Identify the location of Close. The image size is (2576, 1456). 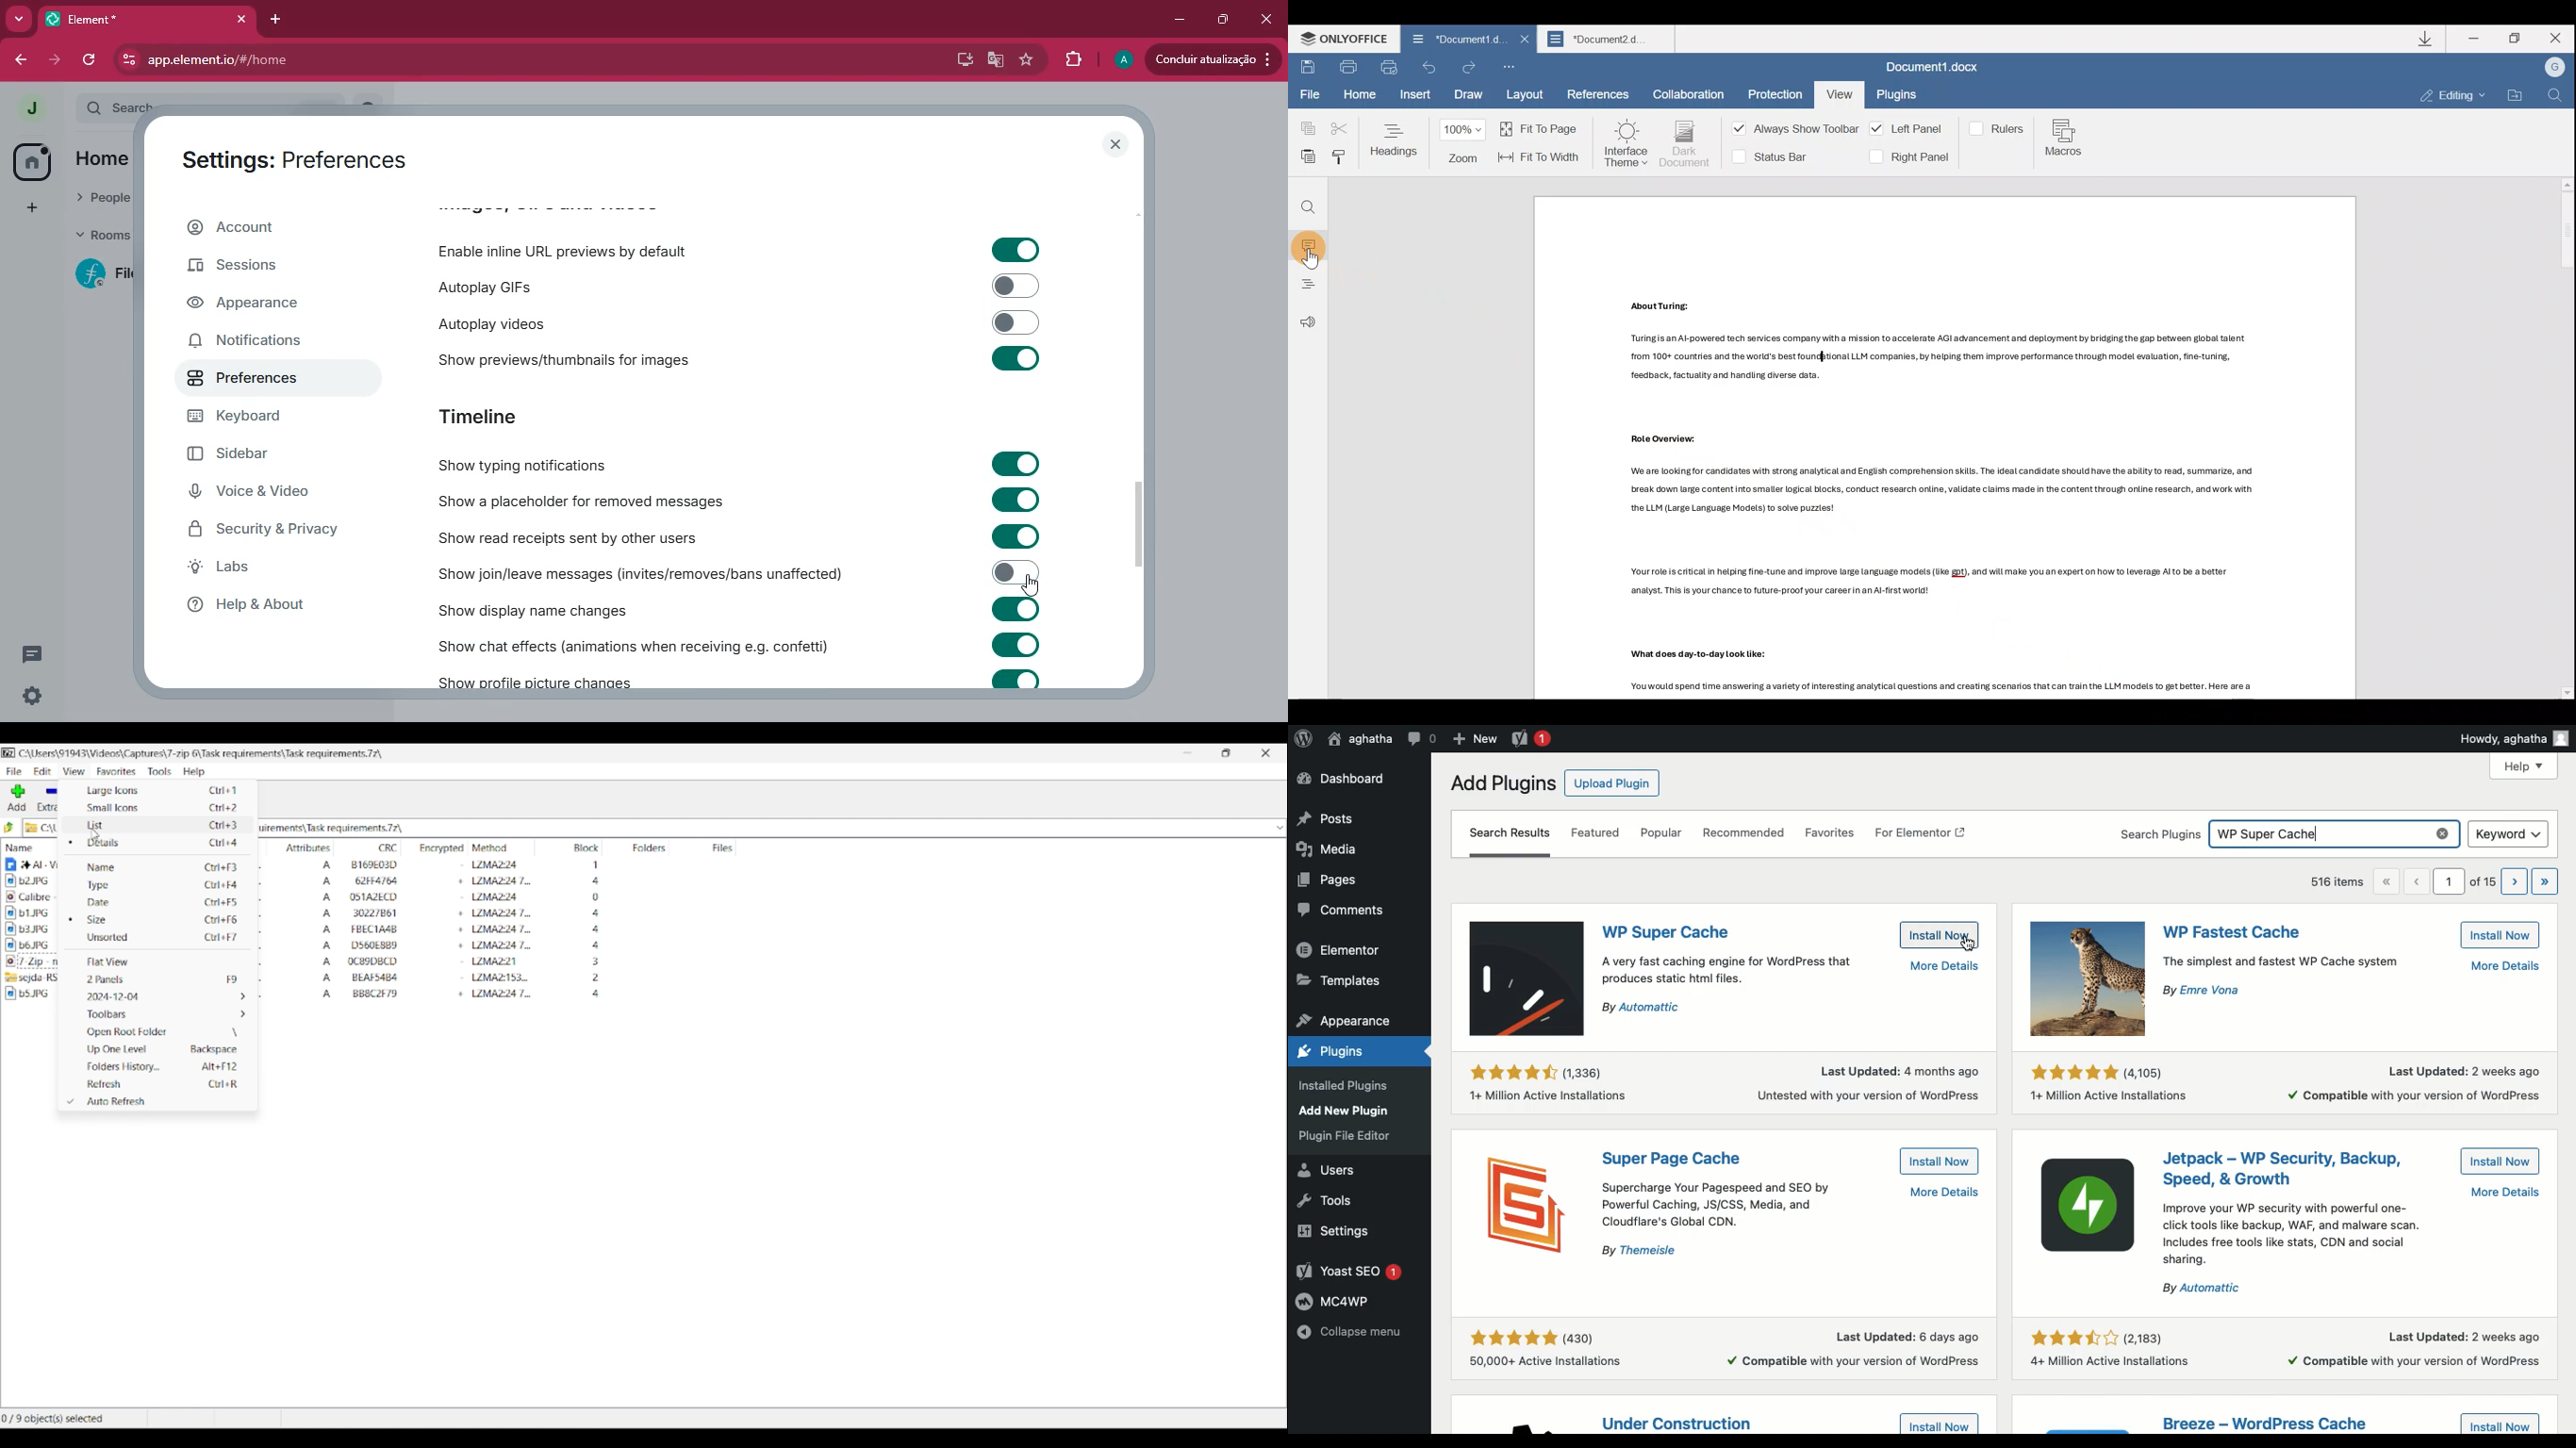
(2561, 40).